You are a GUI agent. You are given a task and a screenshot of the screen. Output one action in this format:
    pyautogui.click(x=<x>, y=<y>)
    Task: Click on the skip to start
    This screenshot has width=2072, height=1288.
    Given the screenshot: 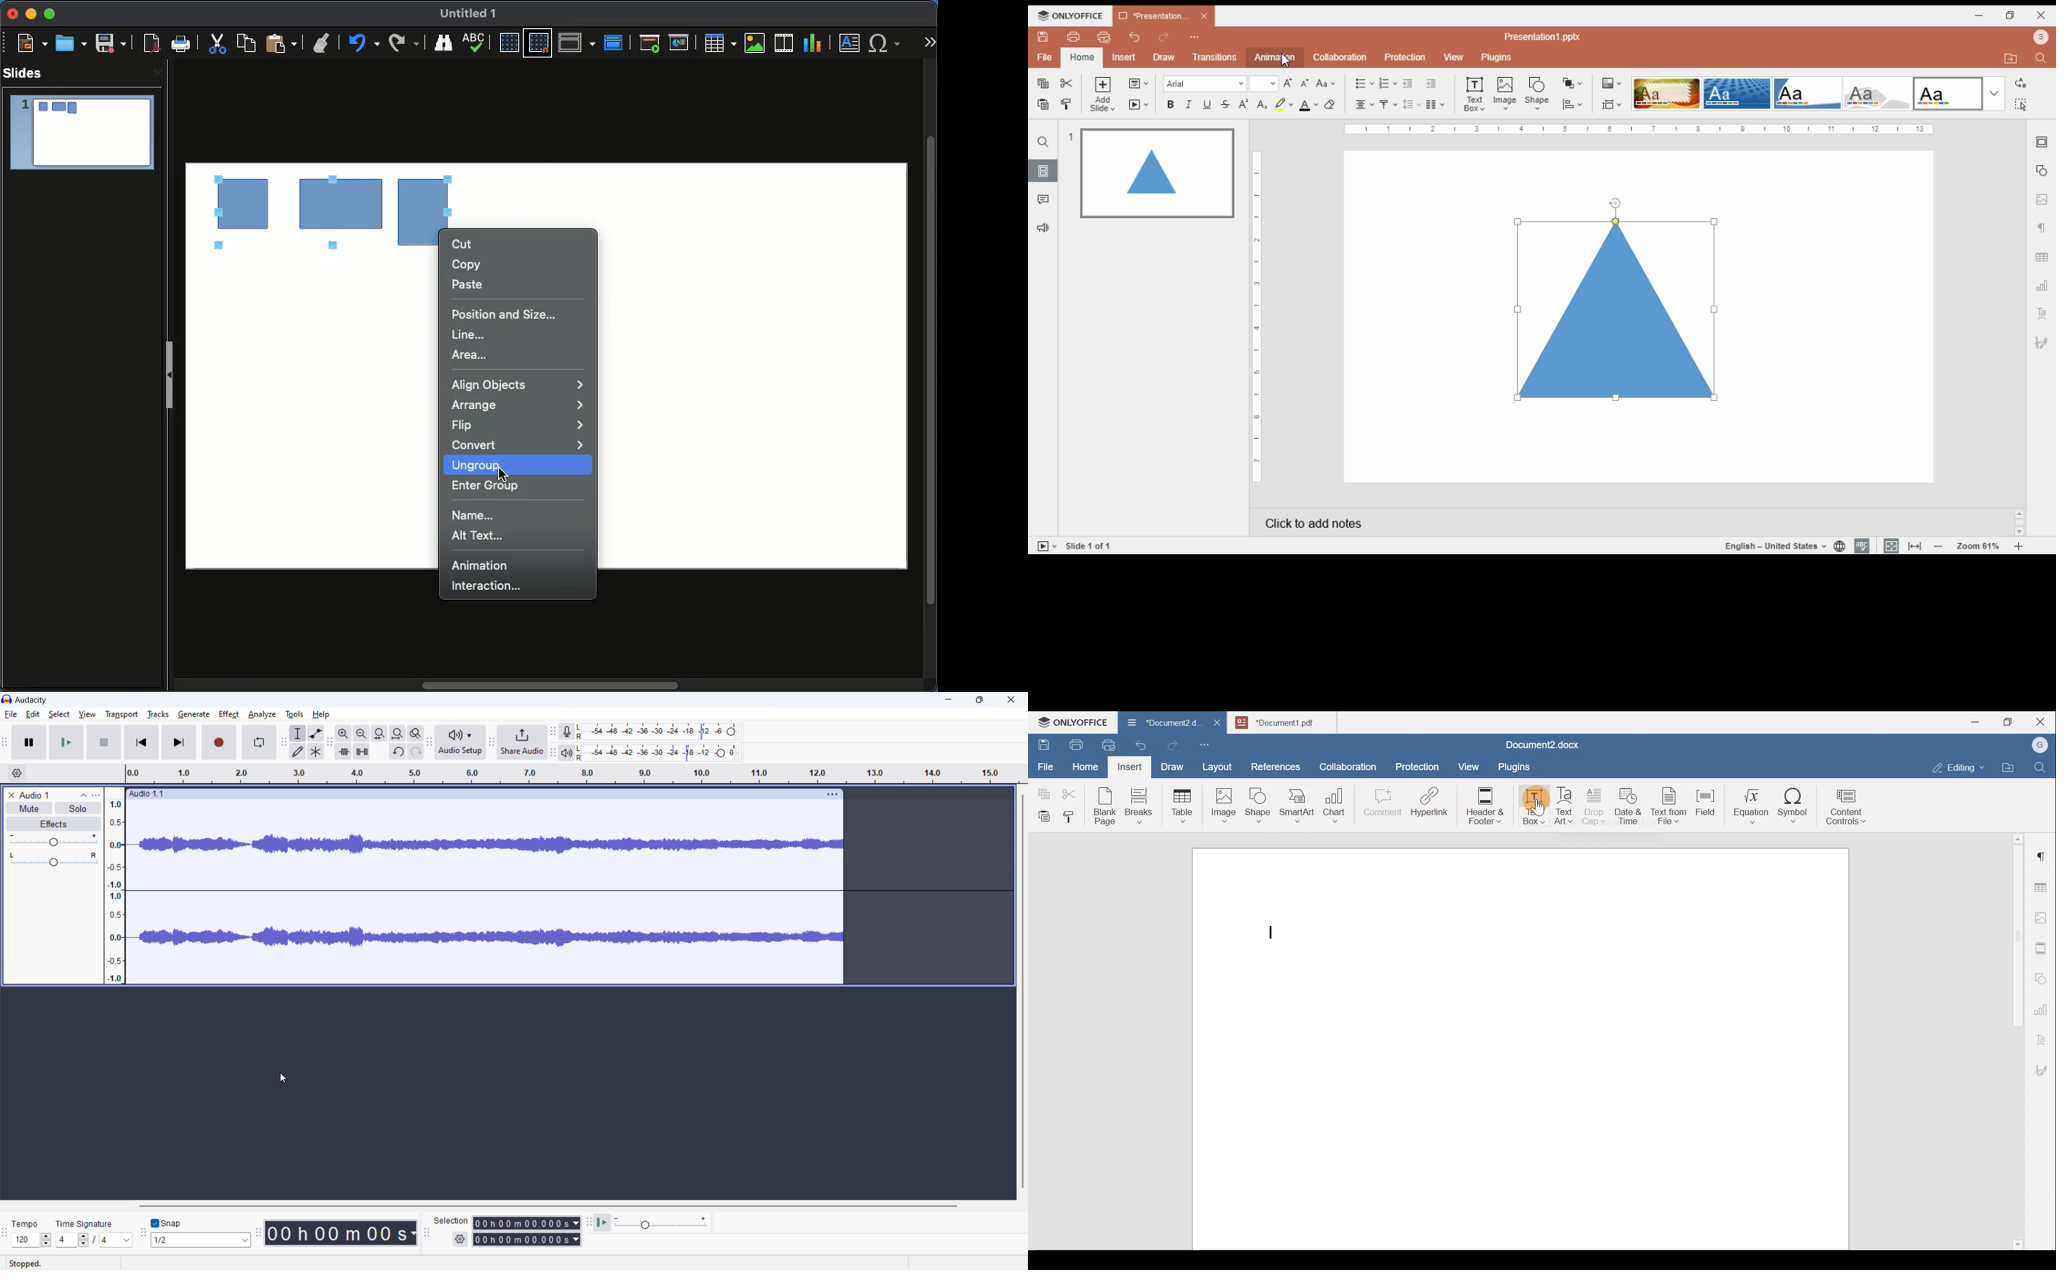 What is the action you would take?
    pyautogui.click(x=141, y=742)
    